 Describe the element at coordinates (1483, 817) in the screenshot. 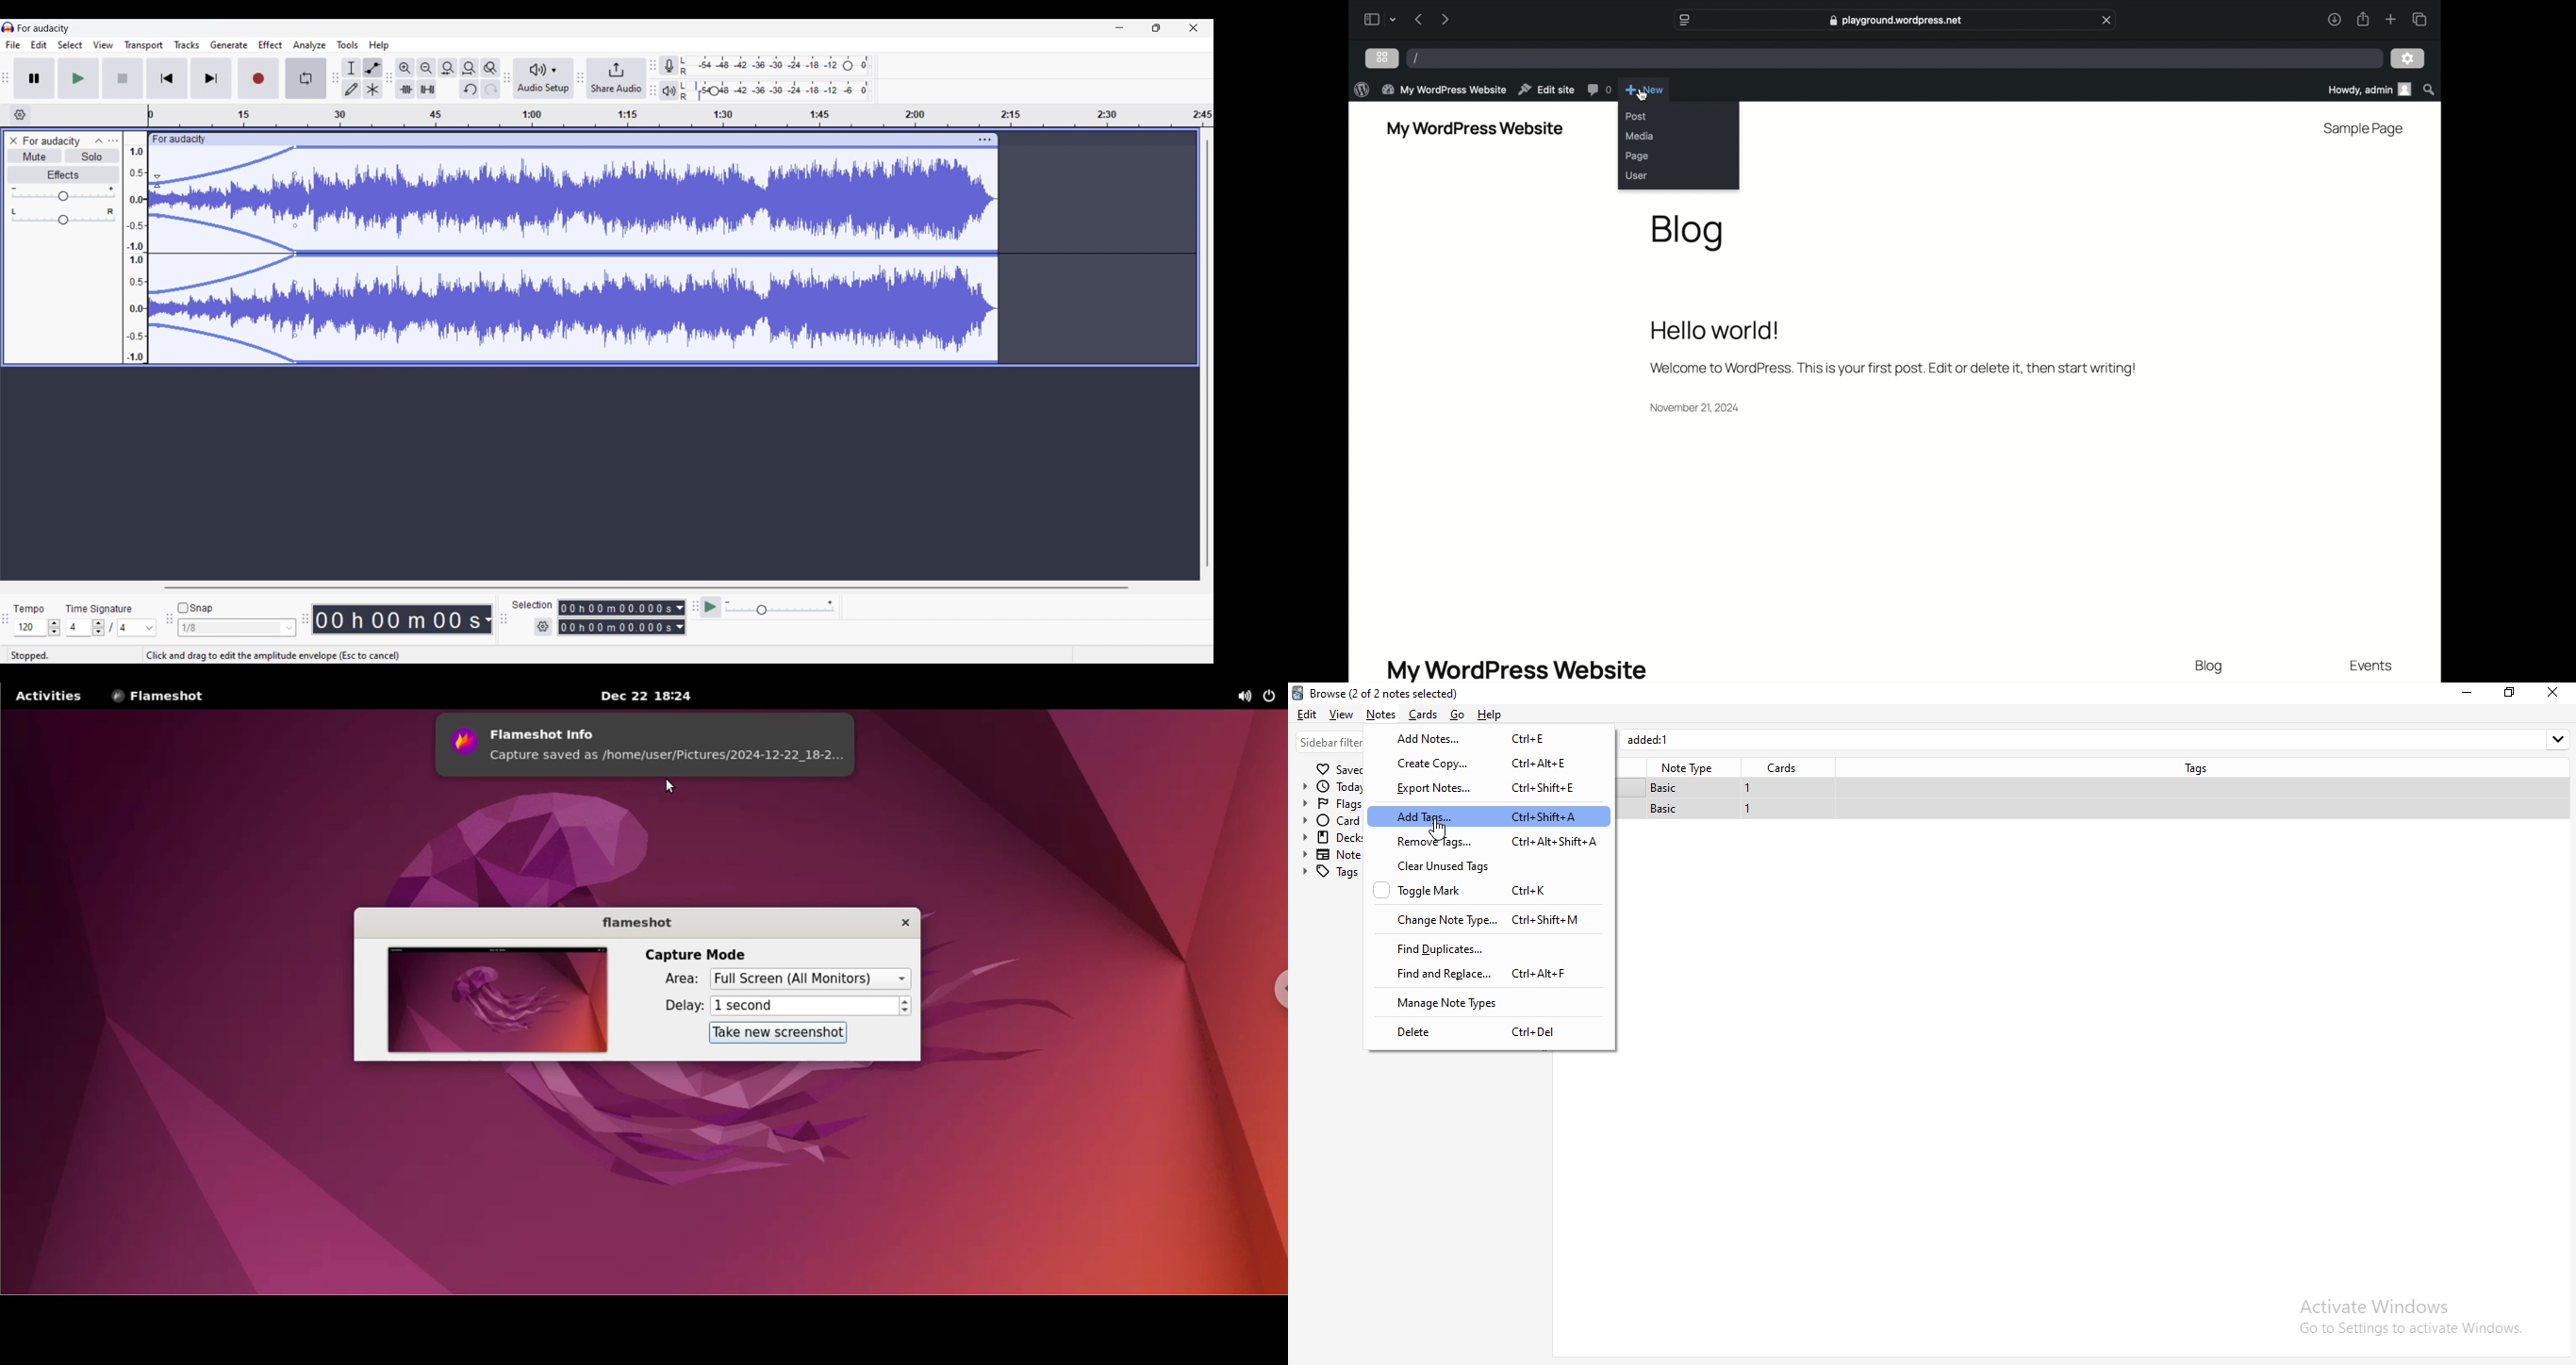

I see `add tags` at that location.